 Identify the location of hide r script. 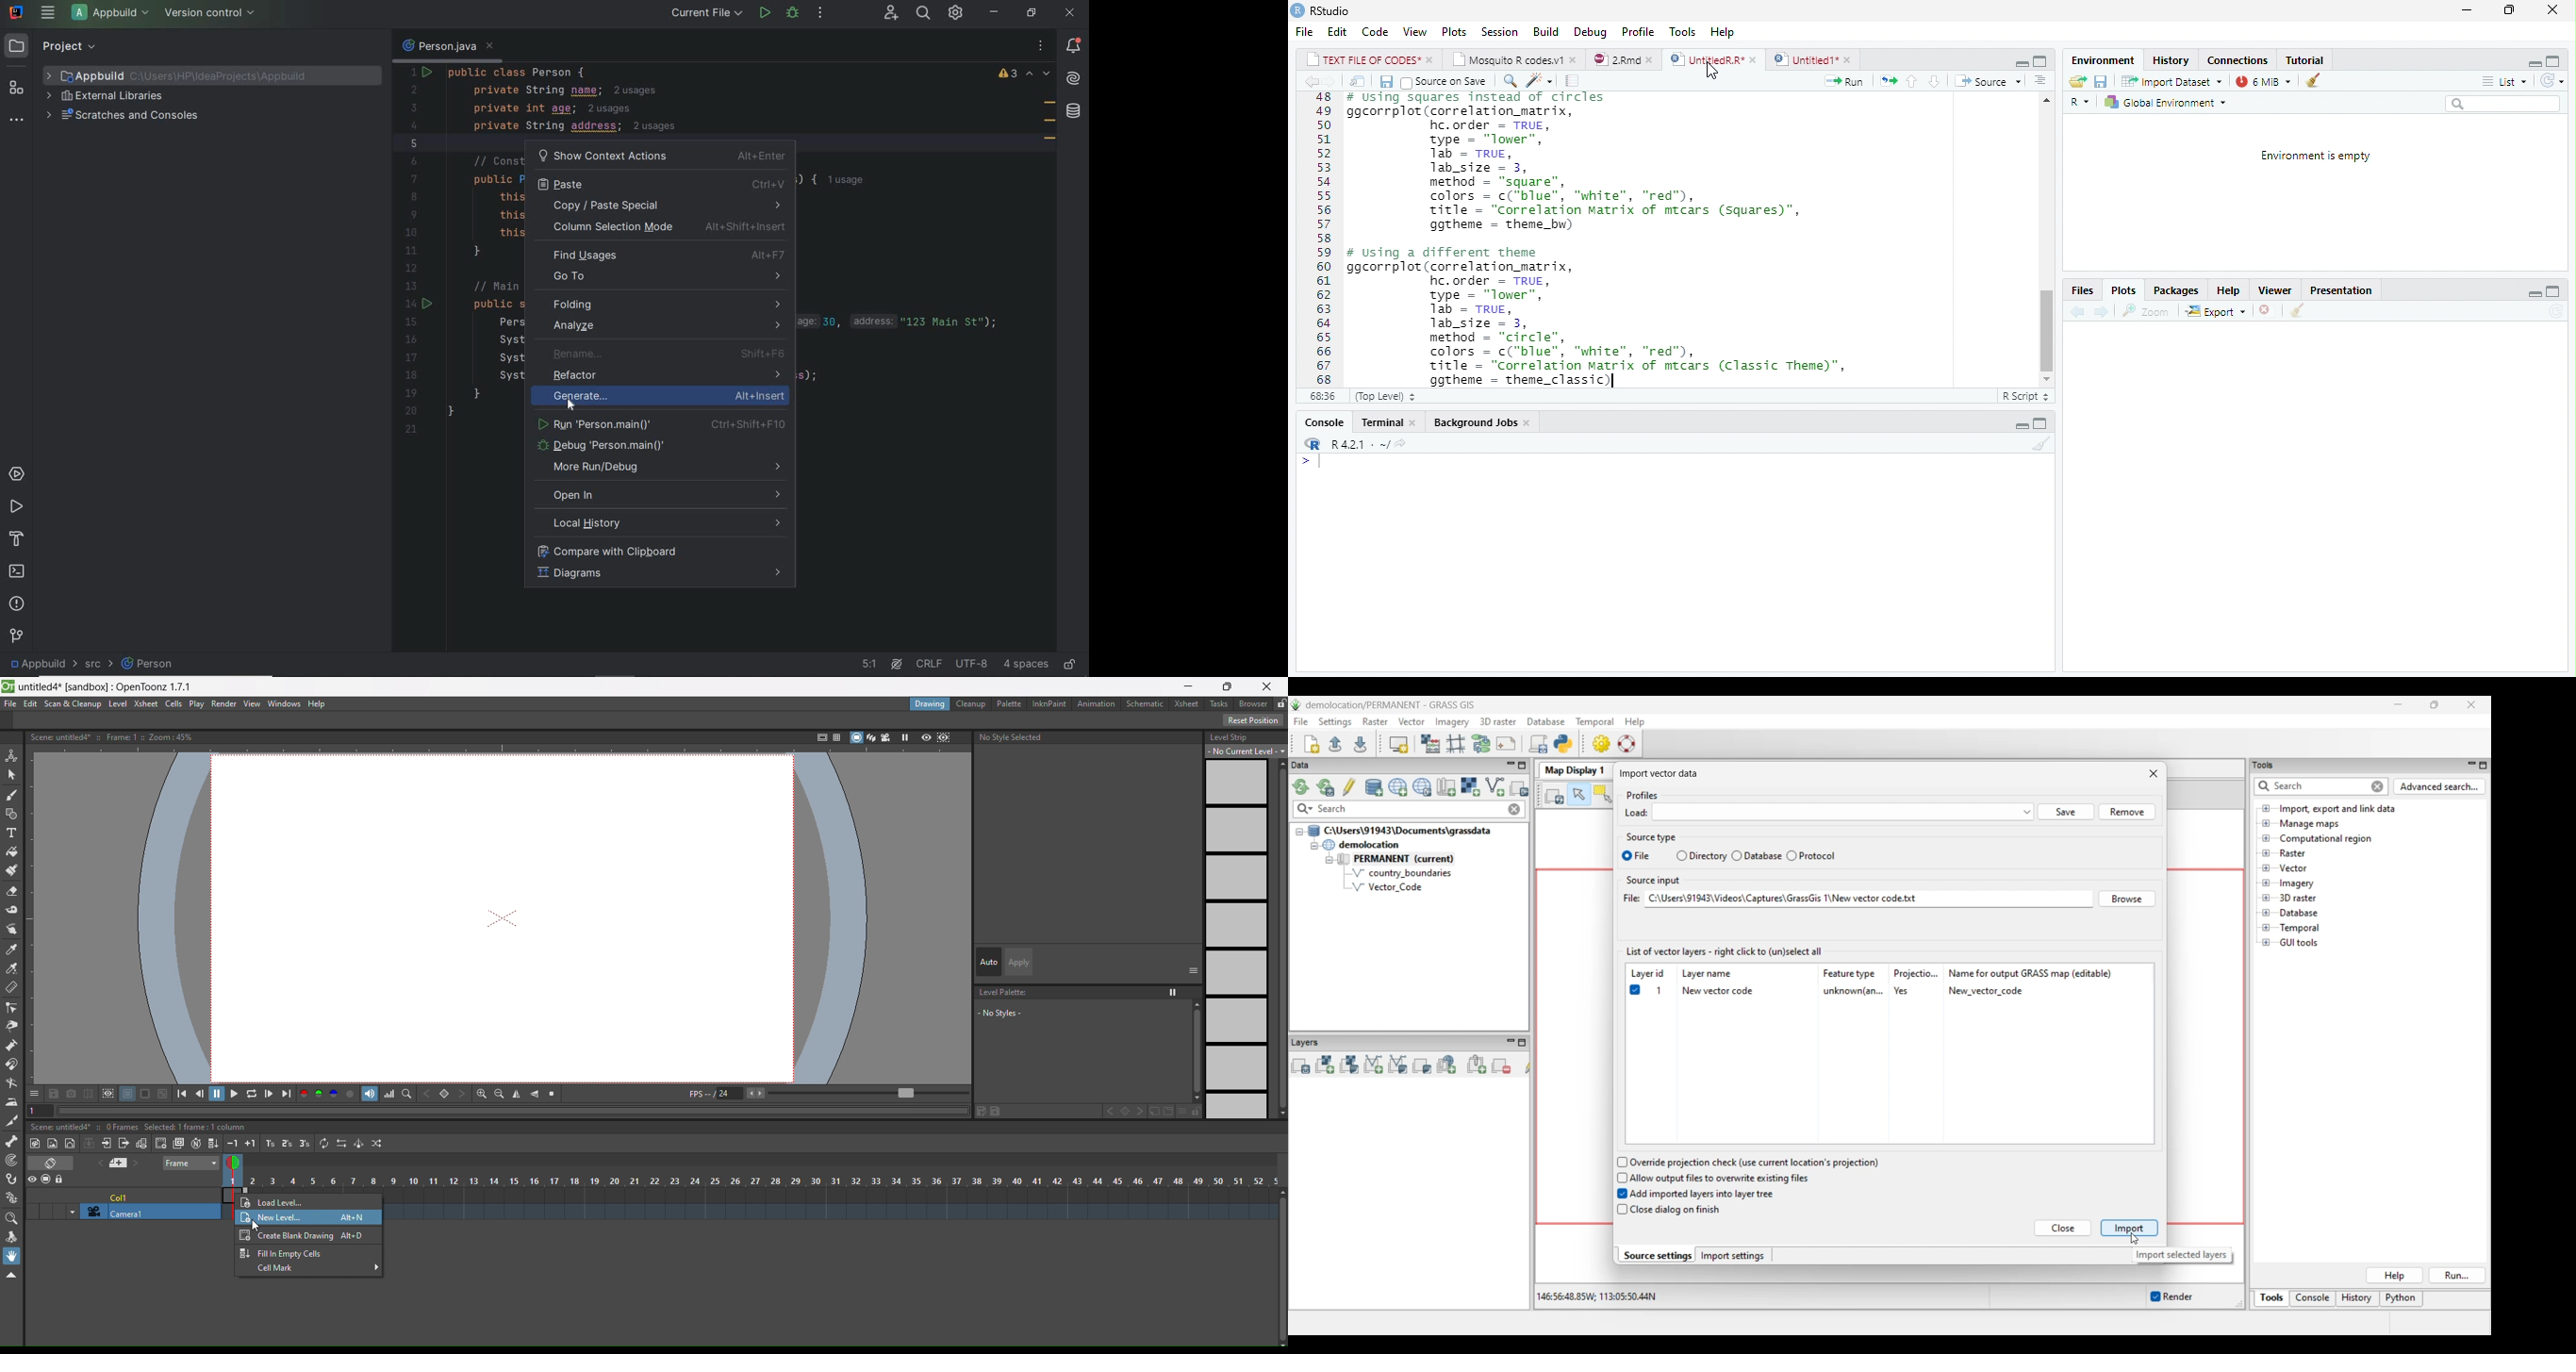
(2019, 63).